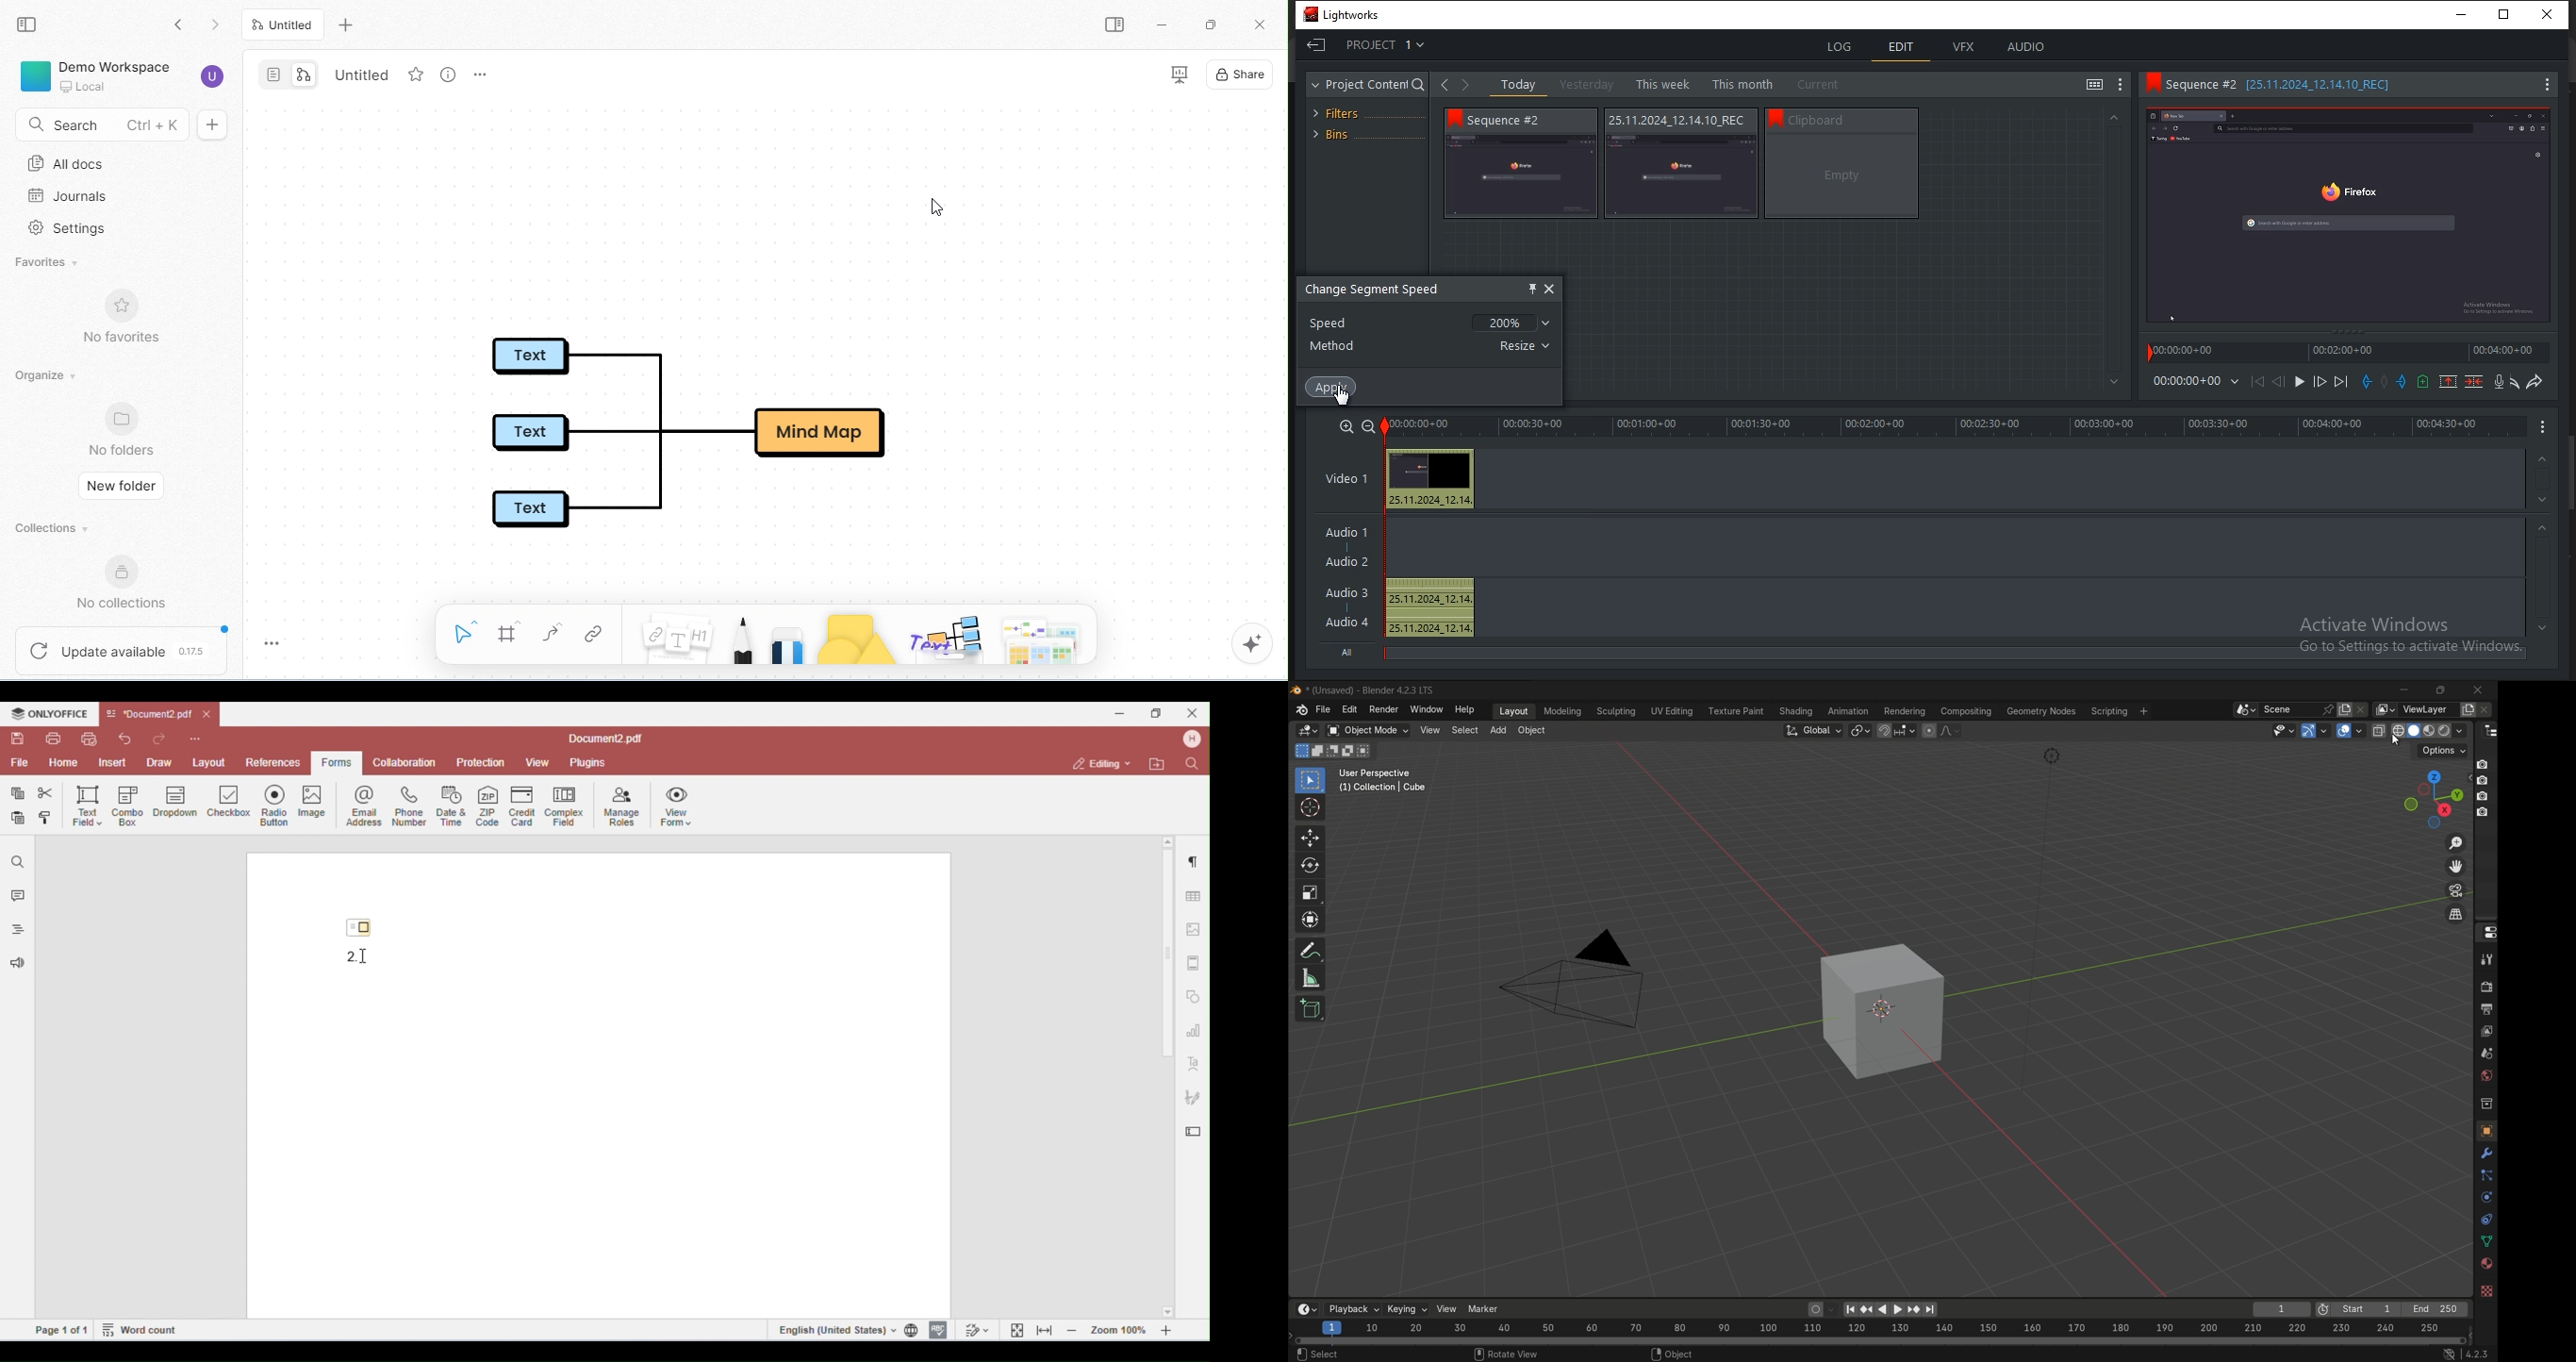  Describe the element at coordinates (1332, 386) in the screenshot. I see `apply` at that location.